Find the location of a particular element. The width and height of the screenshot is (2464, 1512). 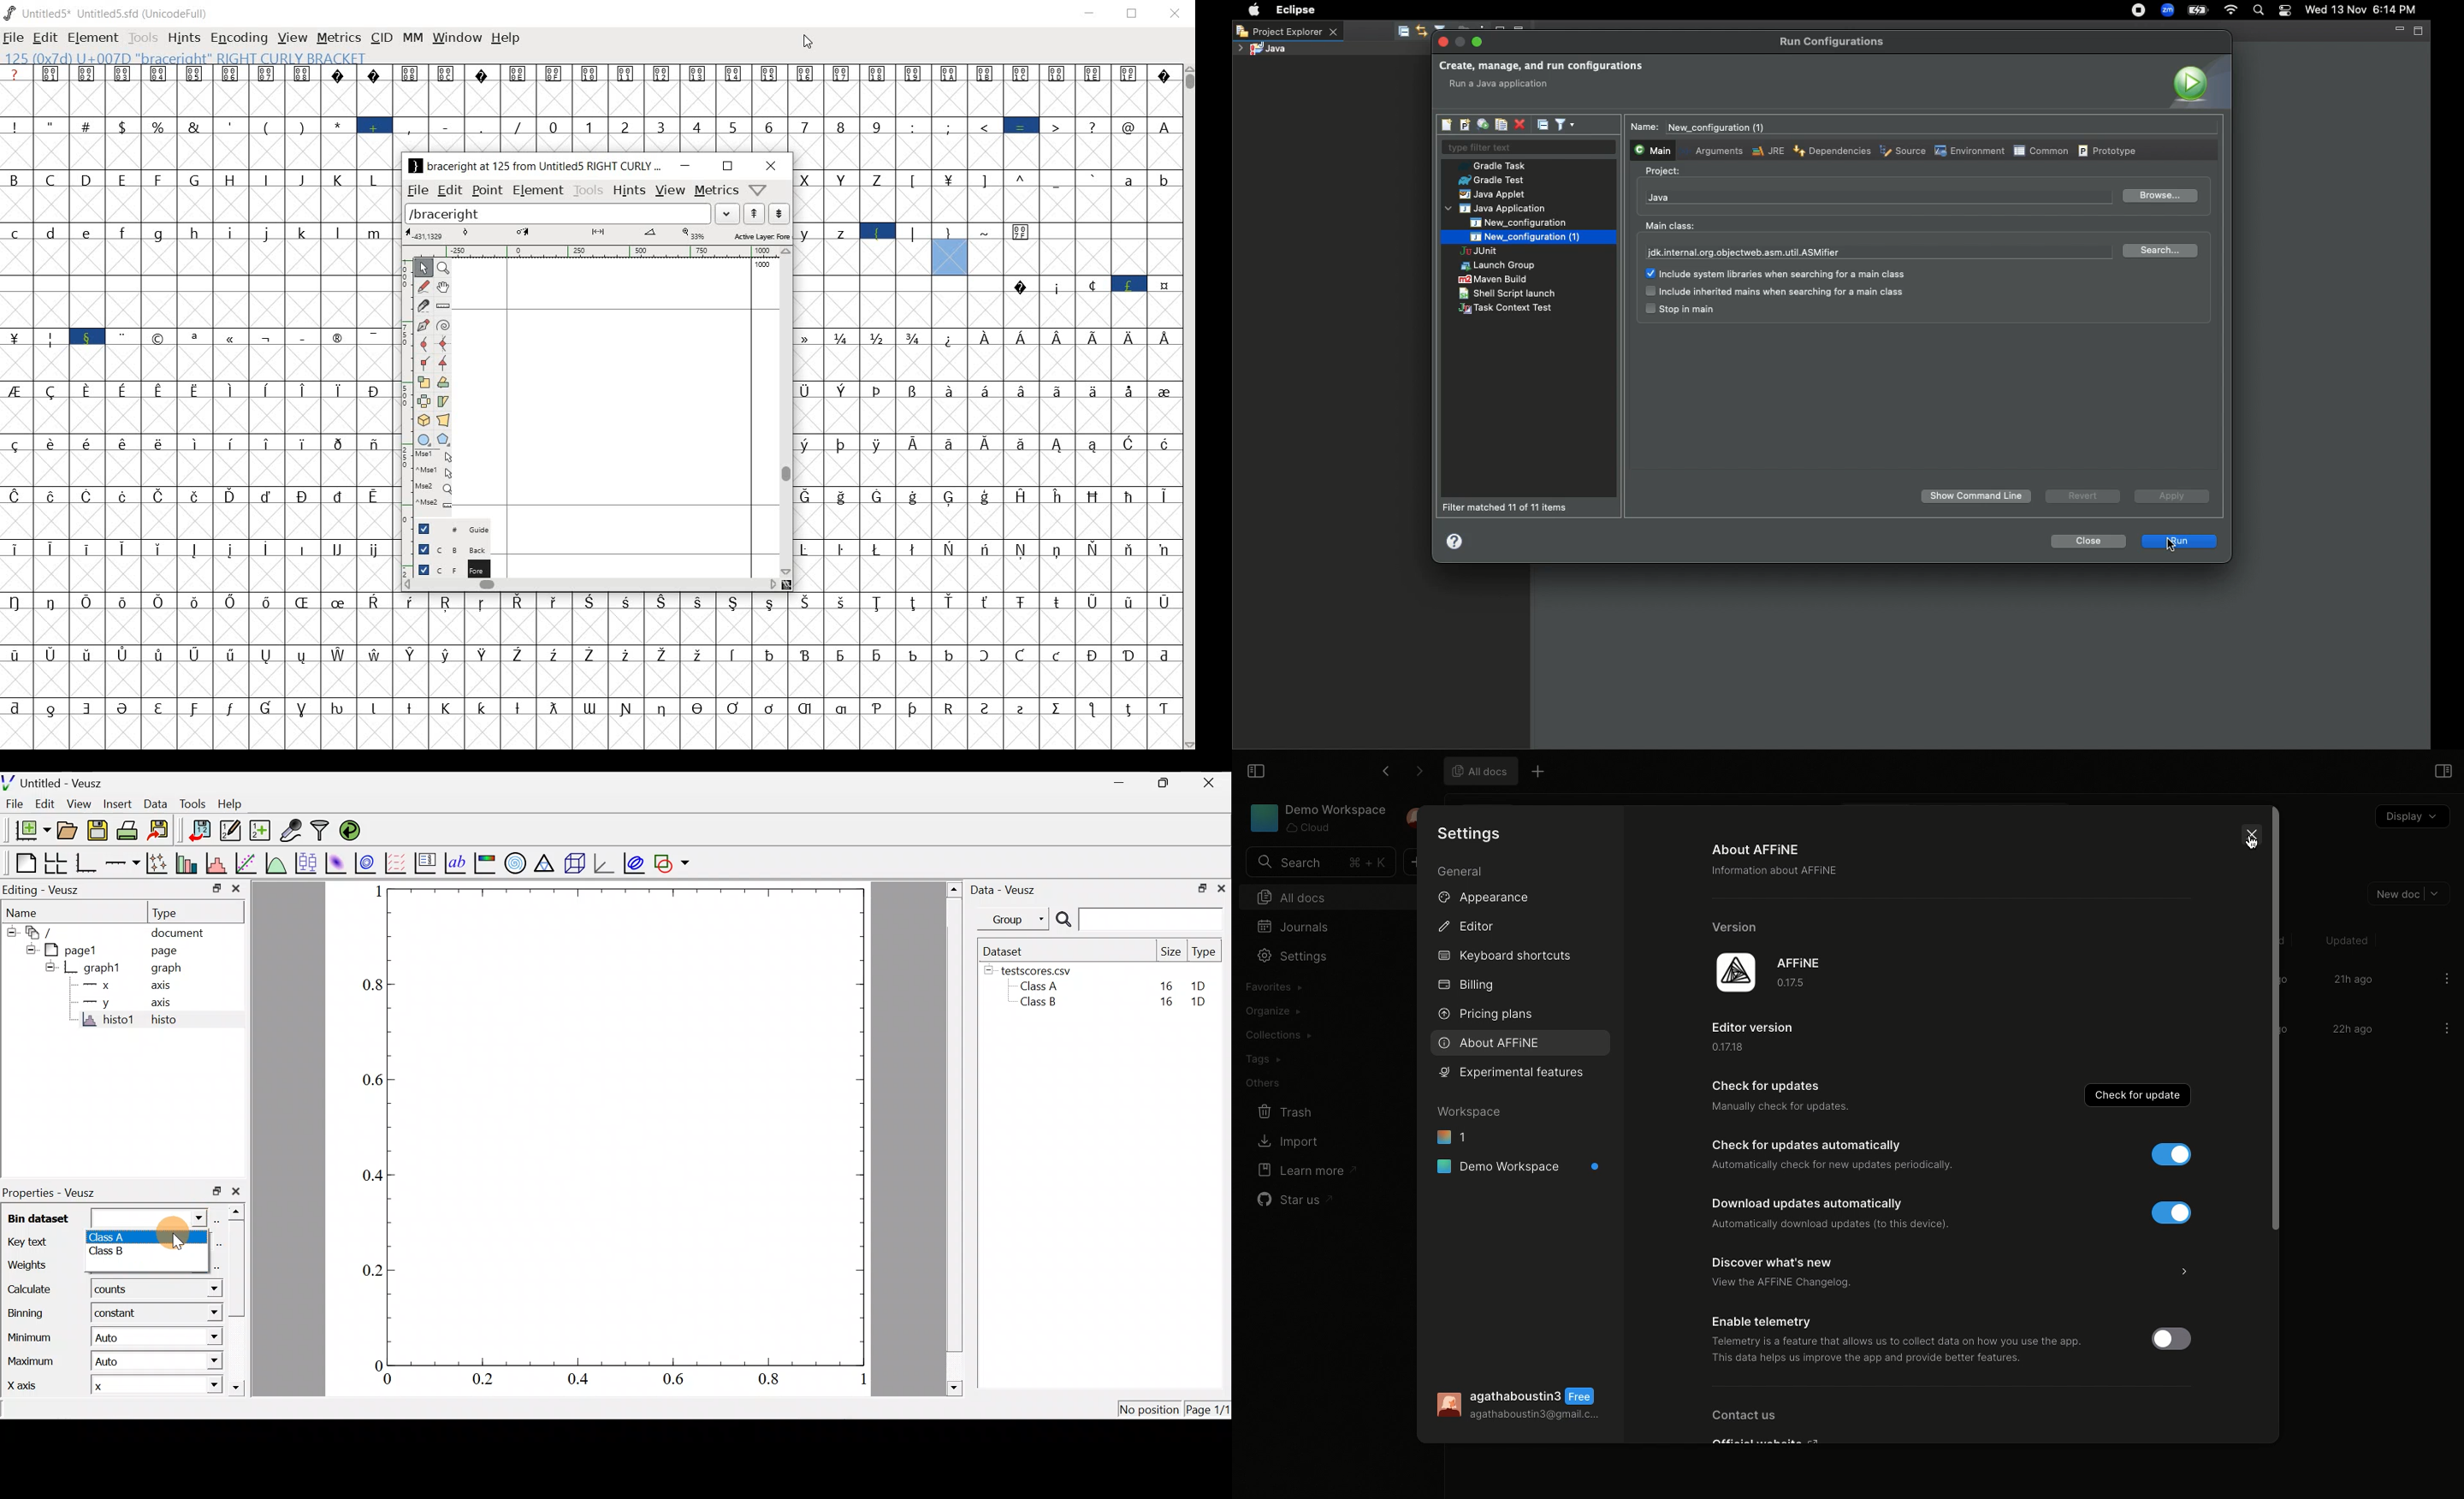

Help is located at coordinates (1456, 540).